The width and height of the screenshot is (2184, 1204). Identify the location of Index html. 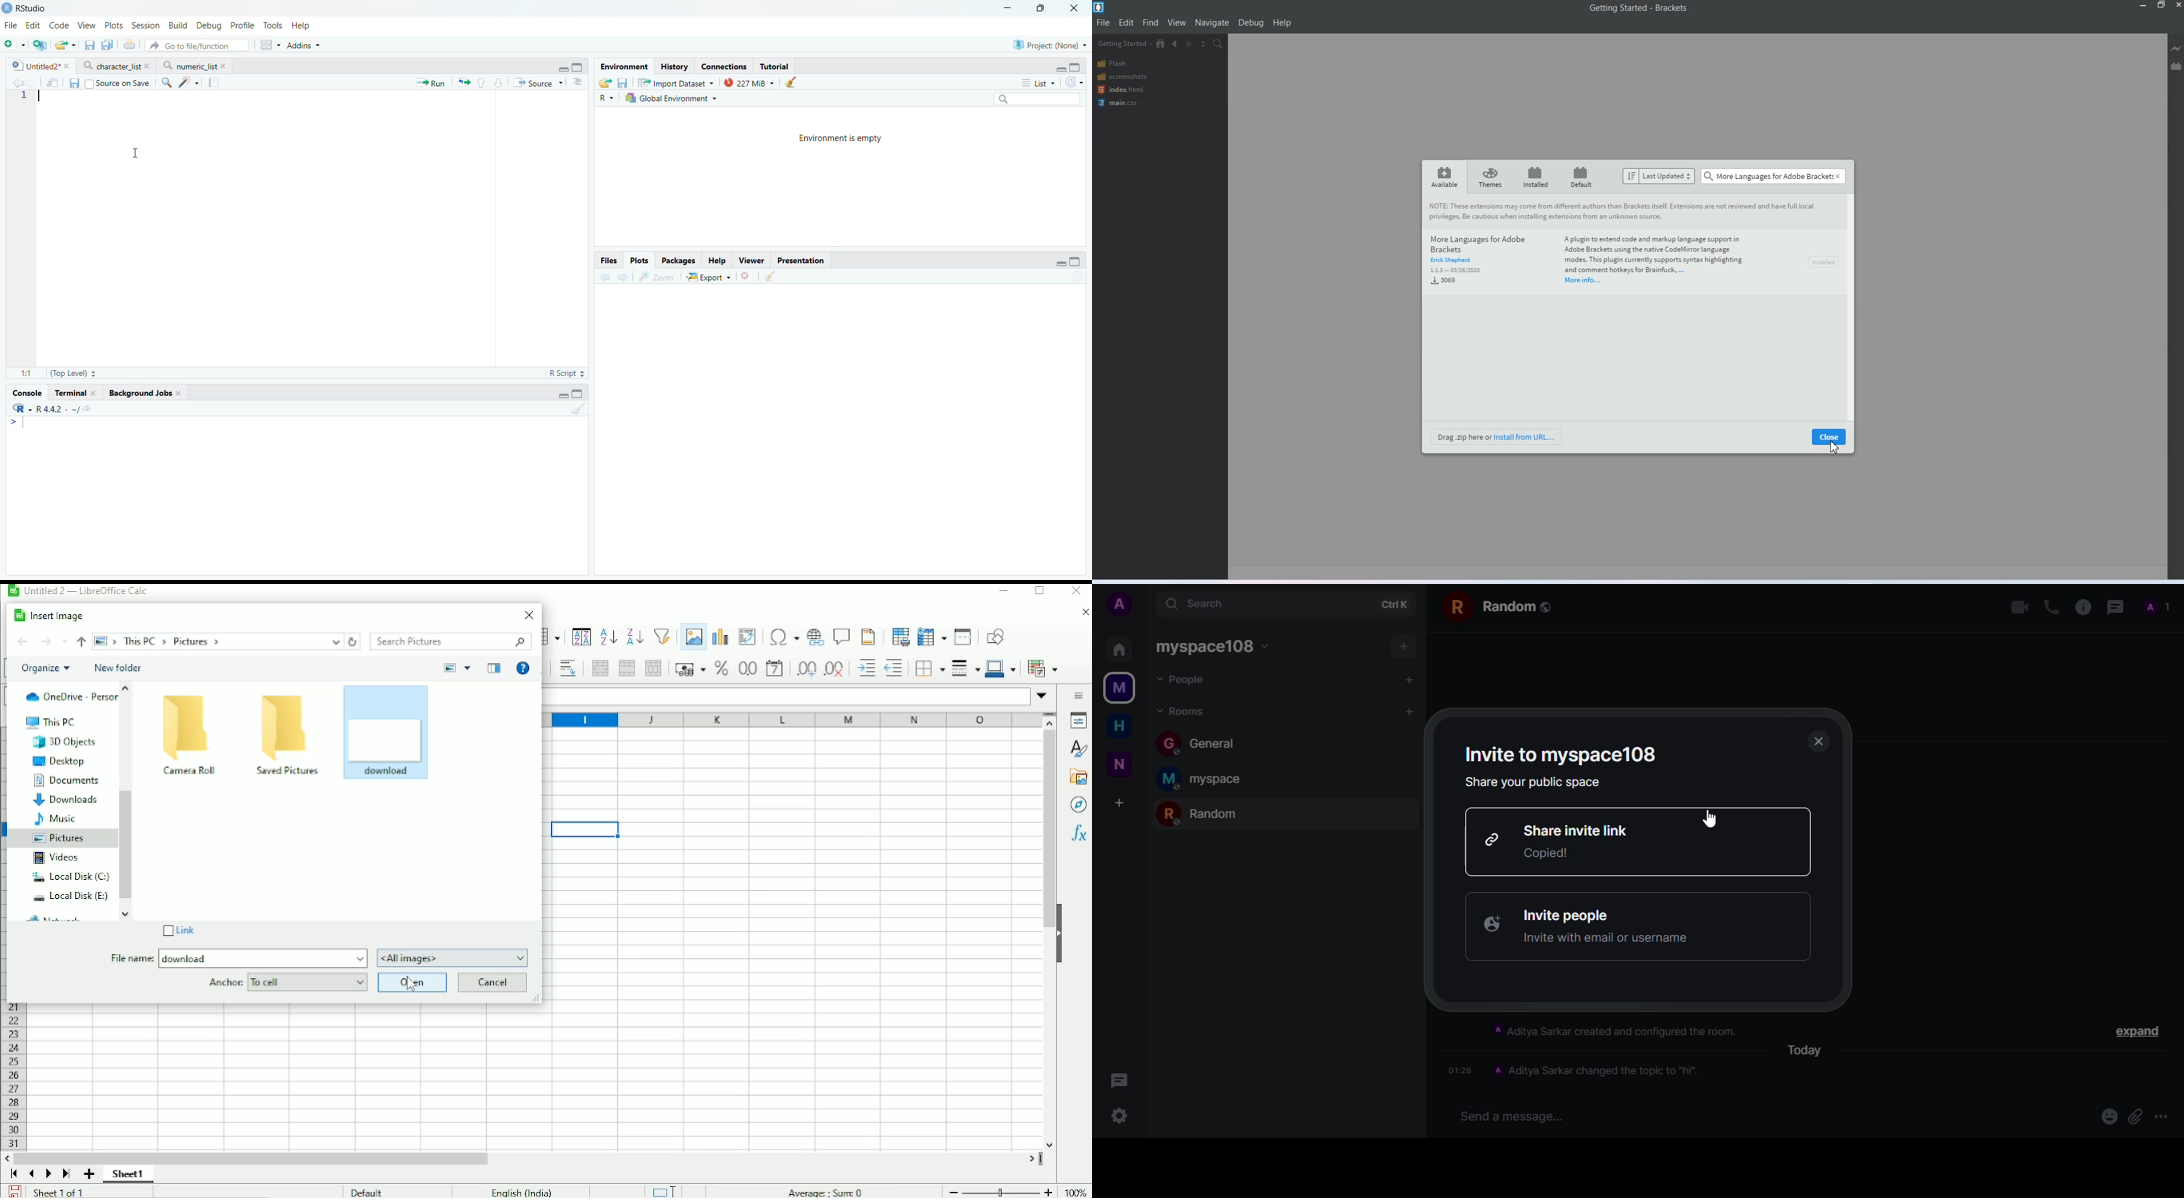
(1131, 90).